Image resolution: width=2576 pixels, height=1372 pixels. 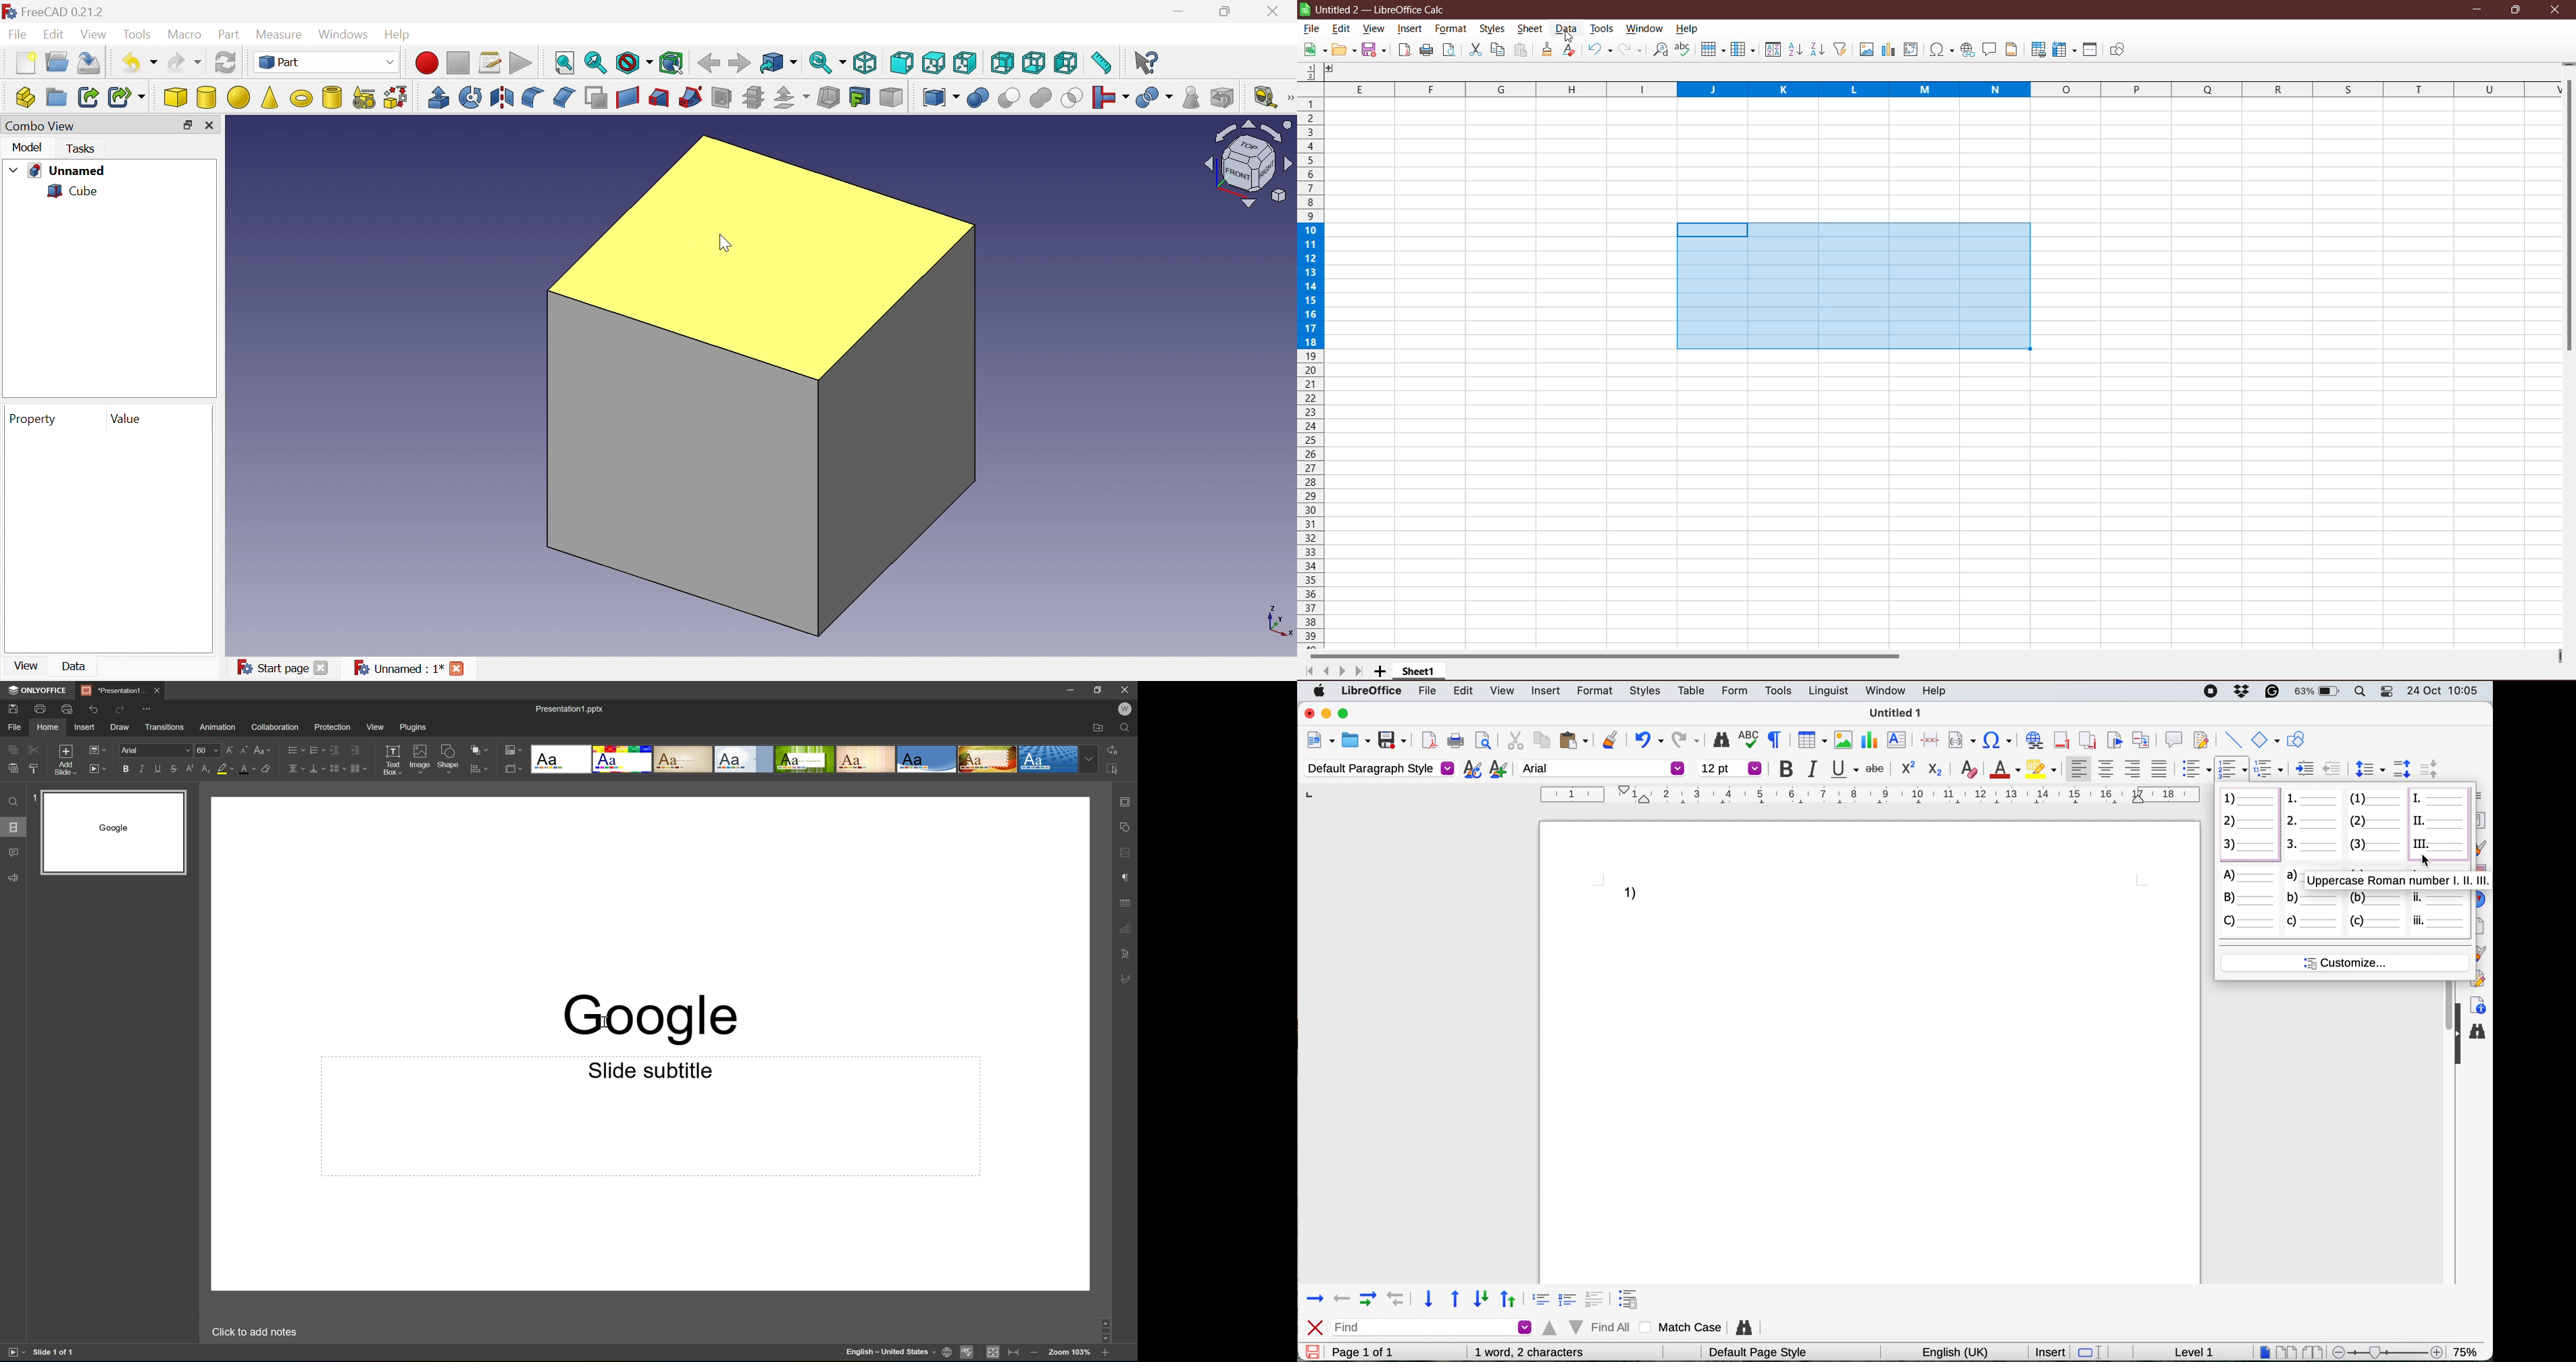 I want to click on Close, so click(x=320, y=670).